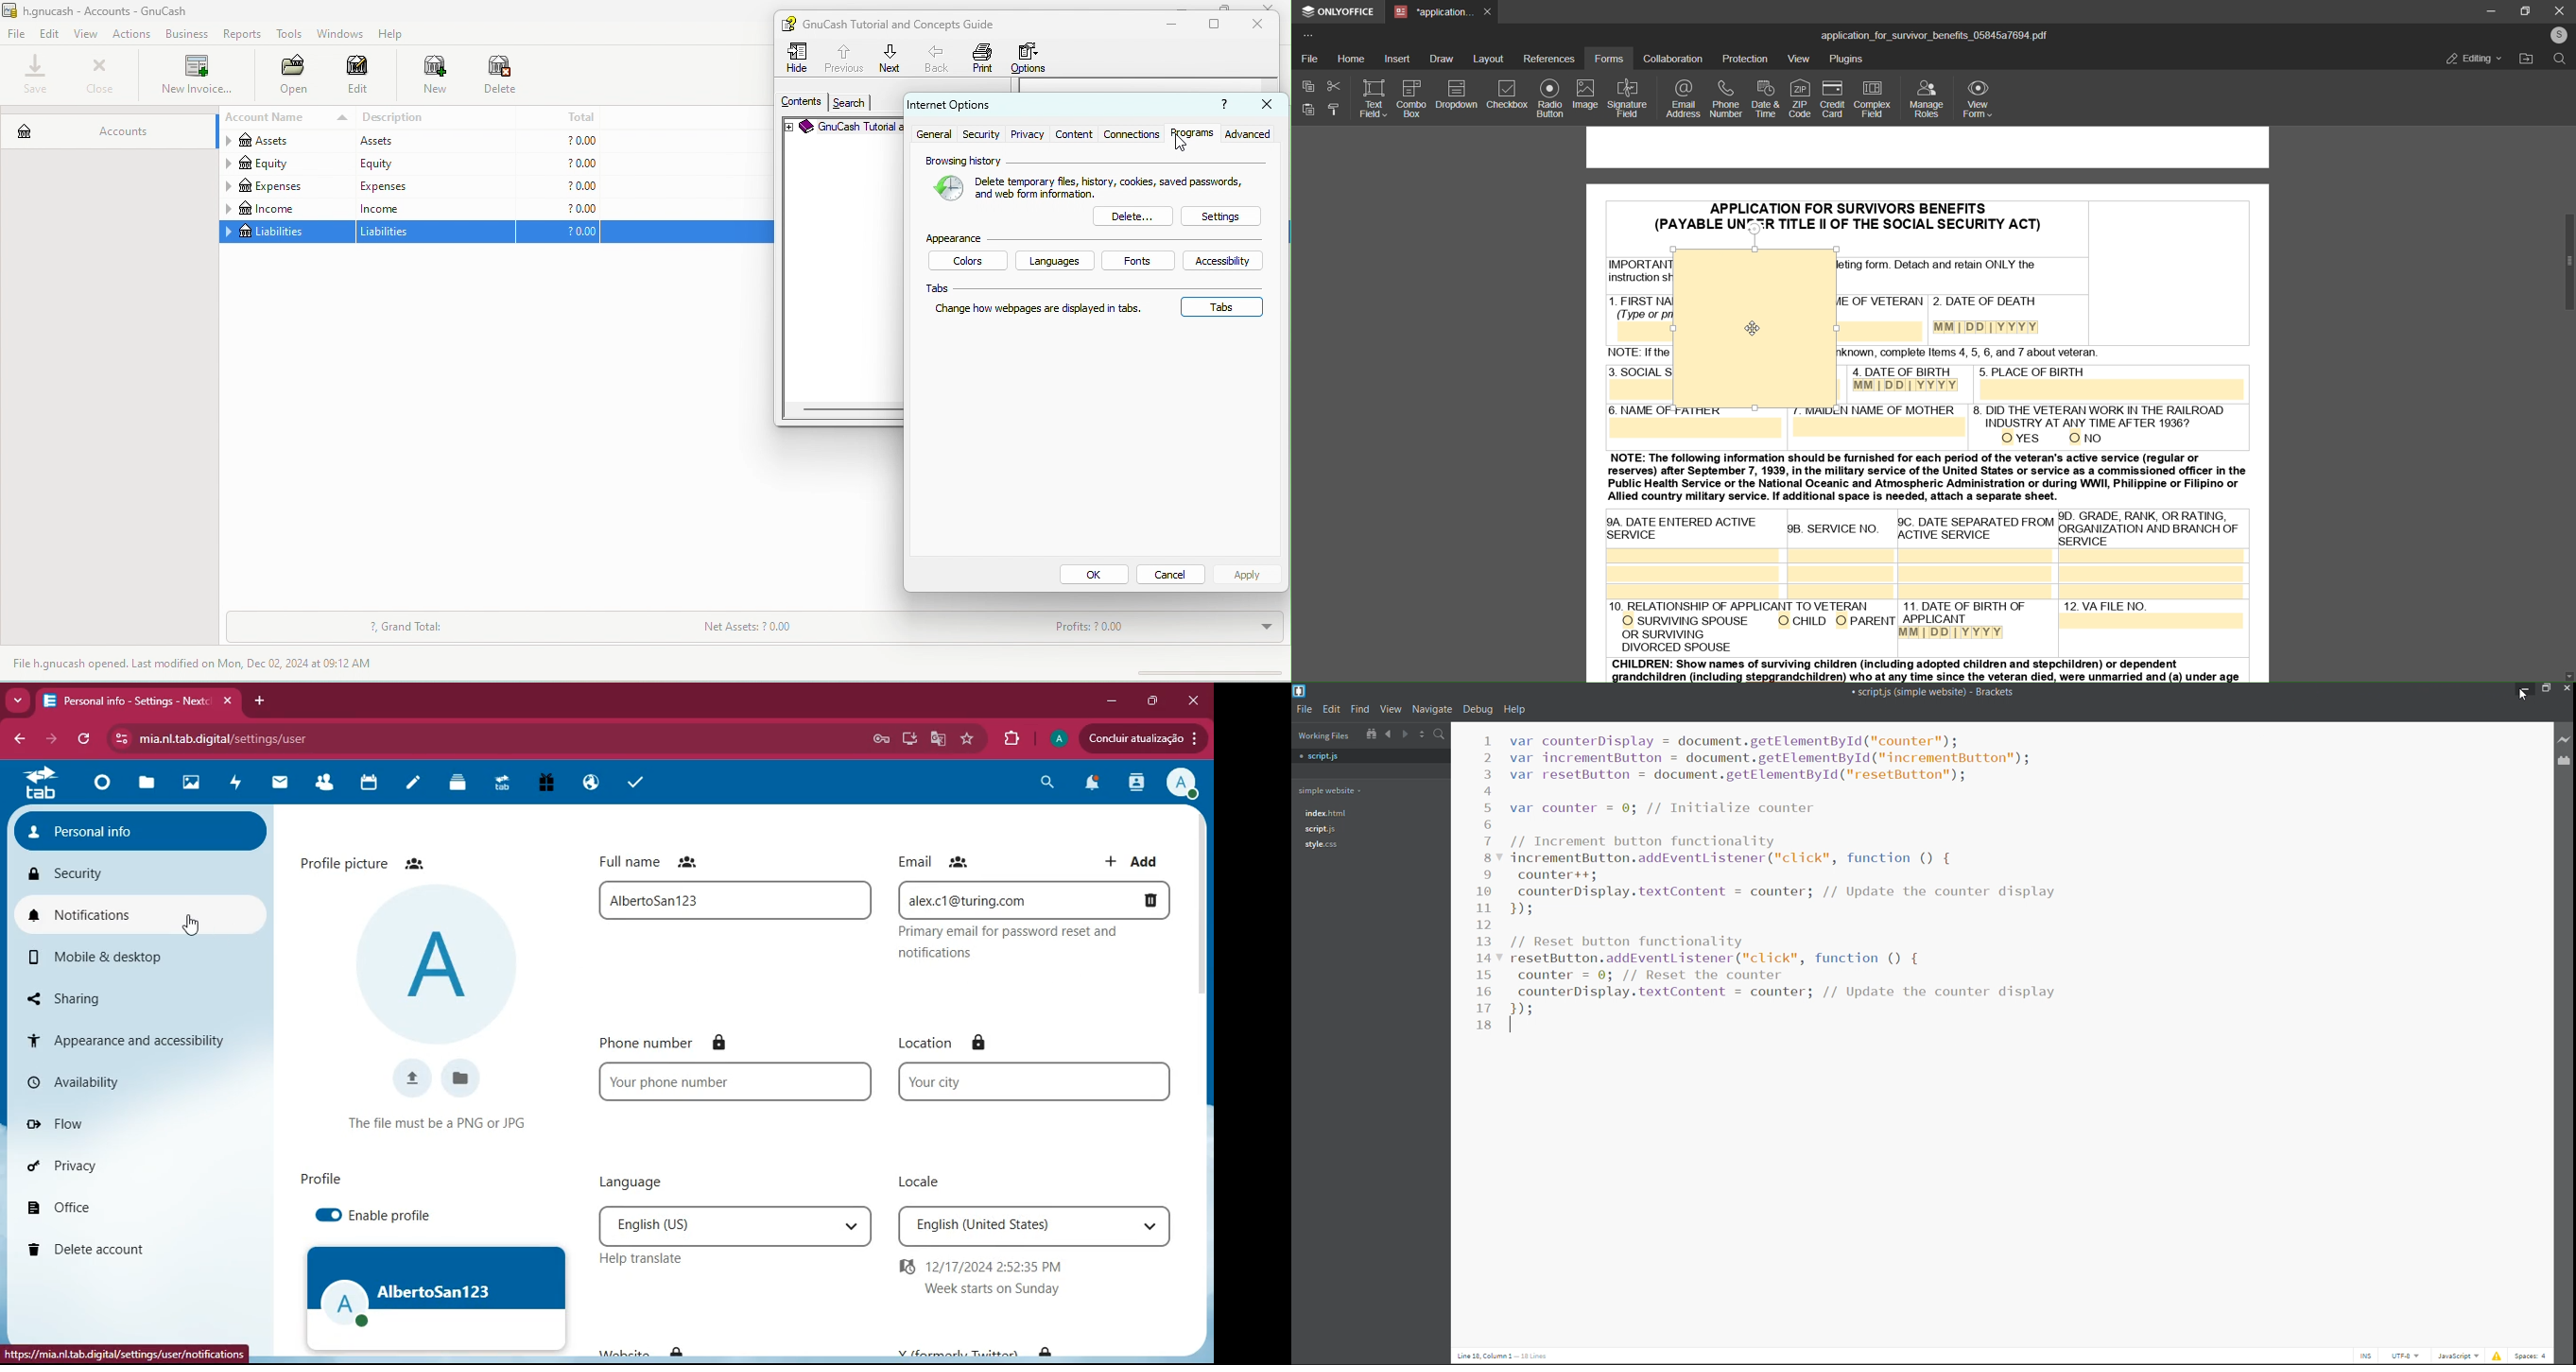  Describe the element at coordinates (1136, 785) in the screenshot. I see `activity` at that location.